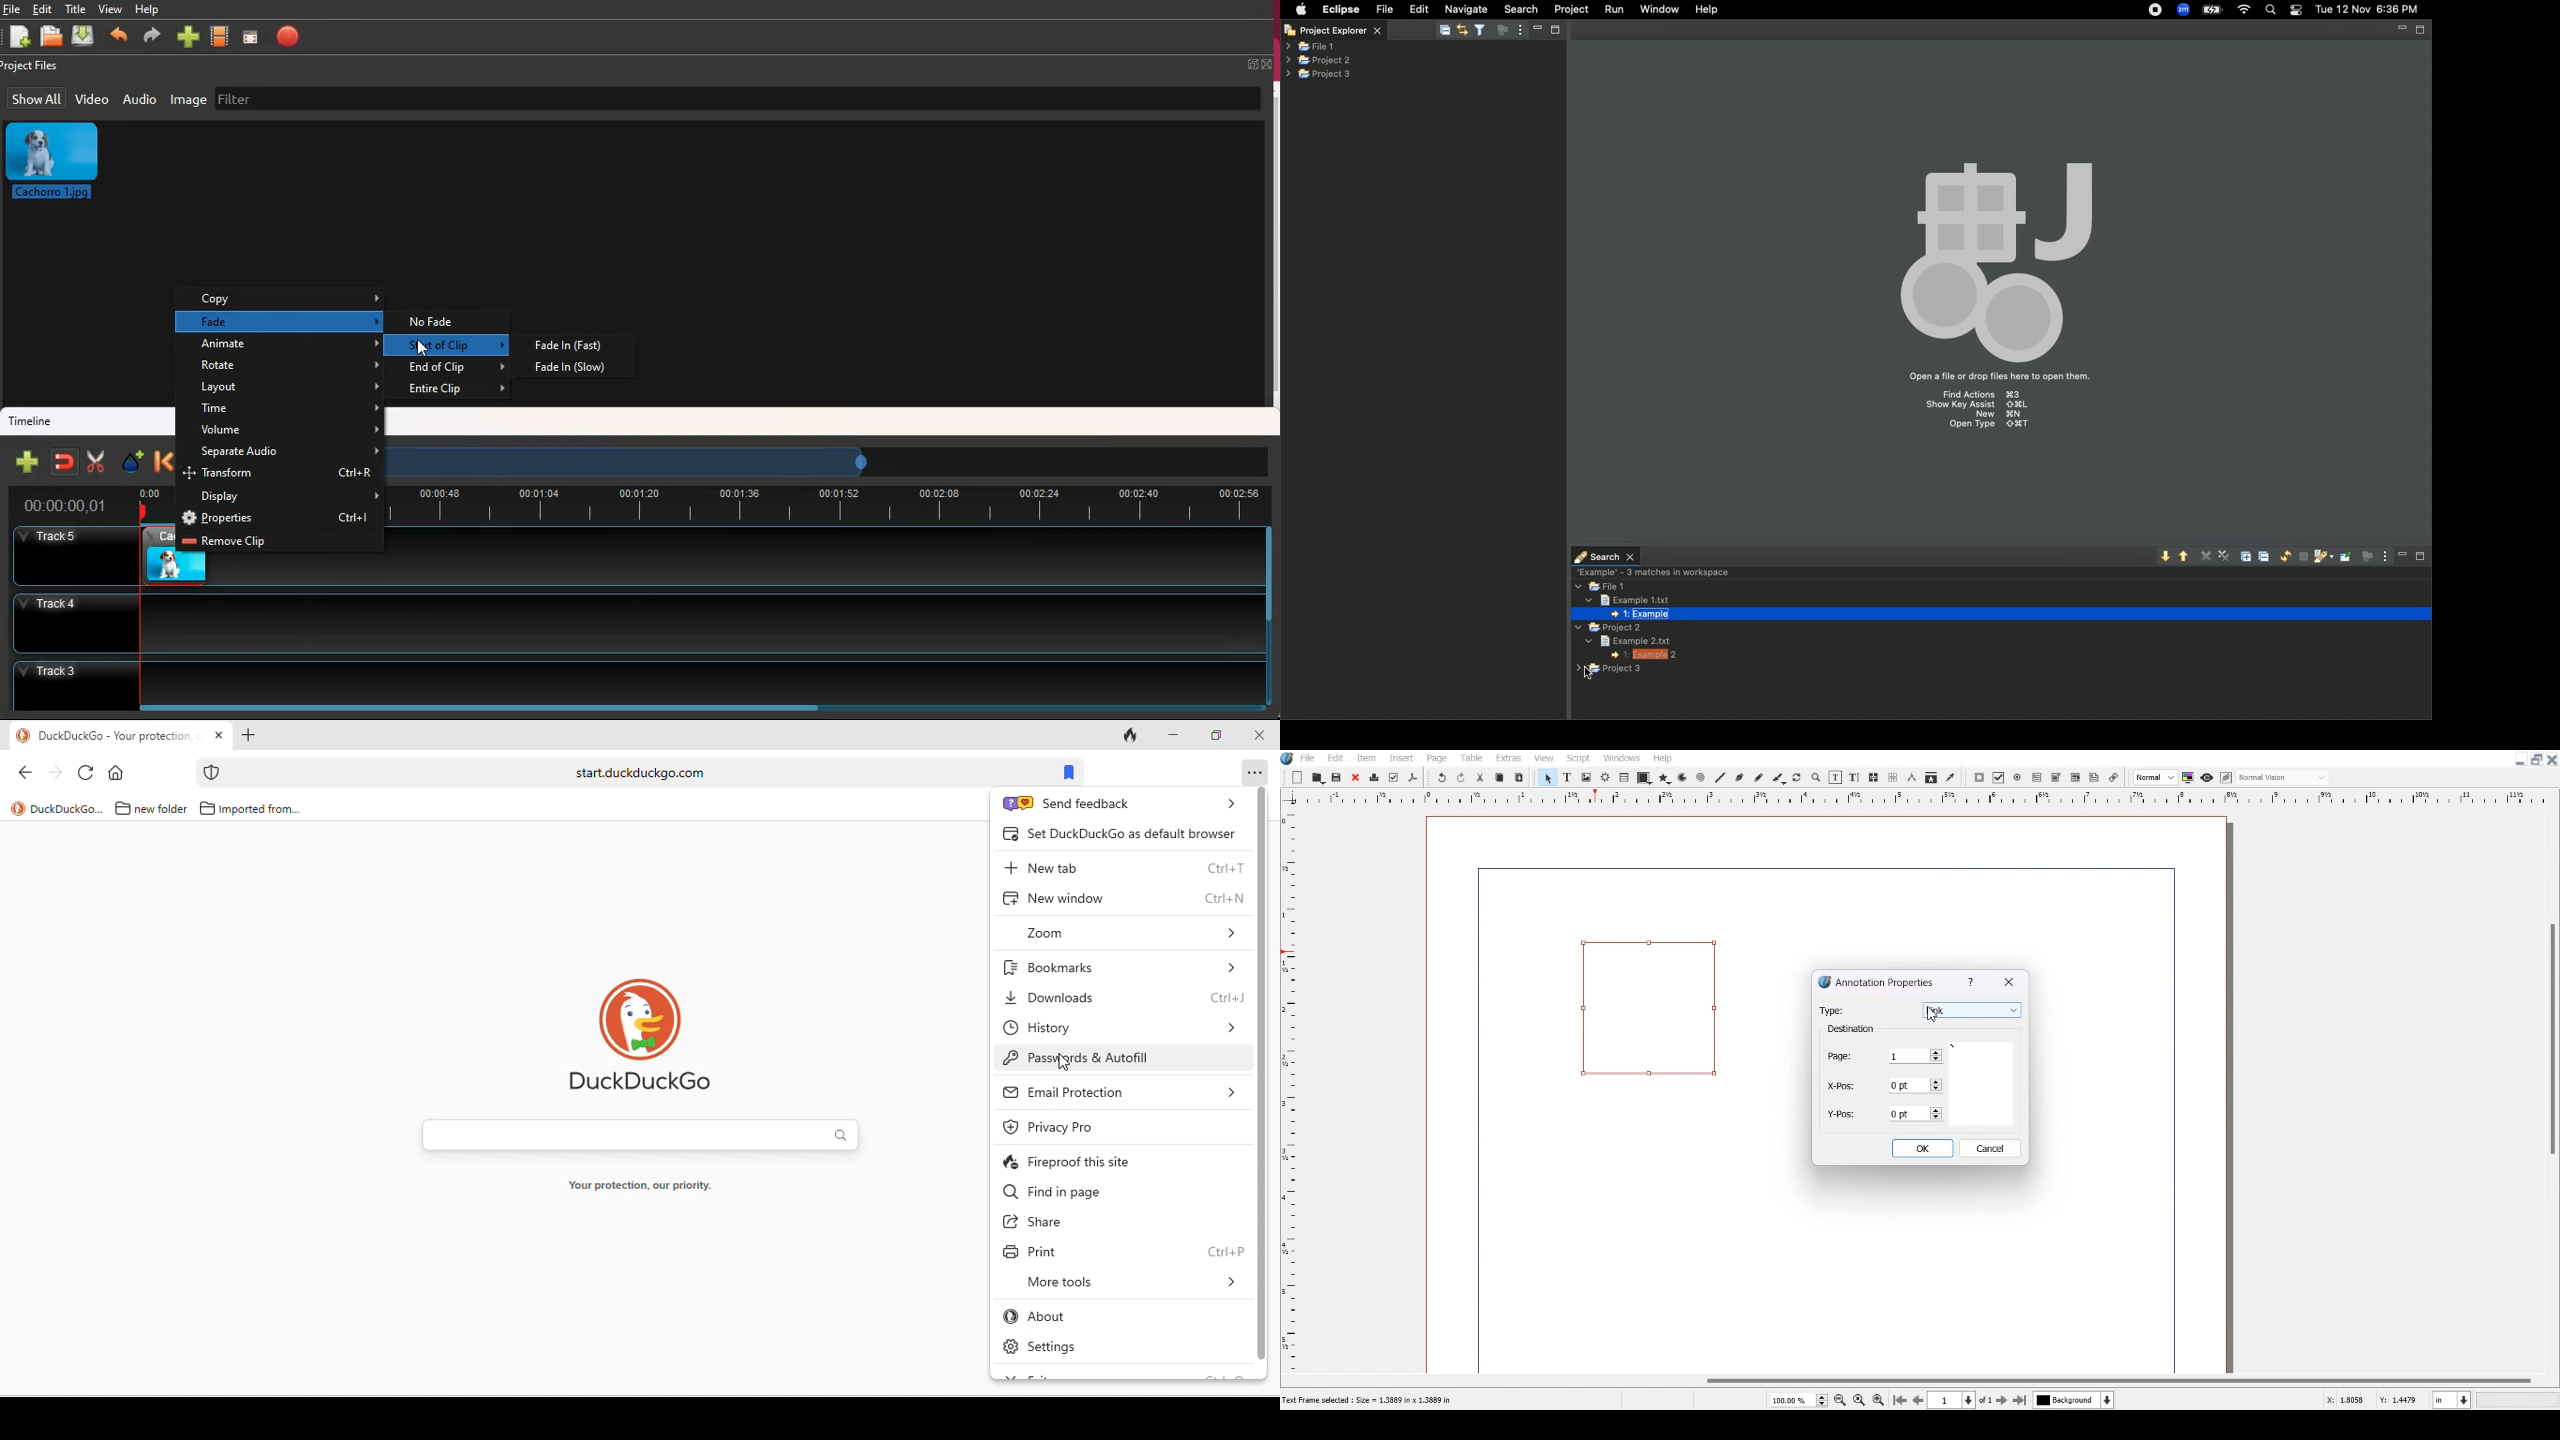  I want to click on Shortcuts, so click(1981, 413).